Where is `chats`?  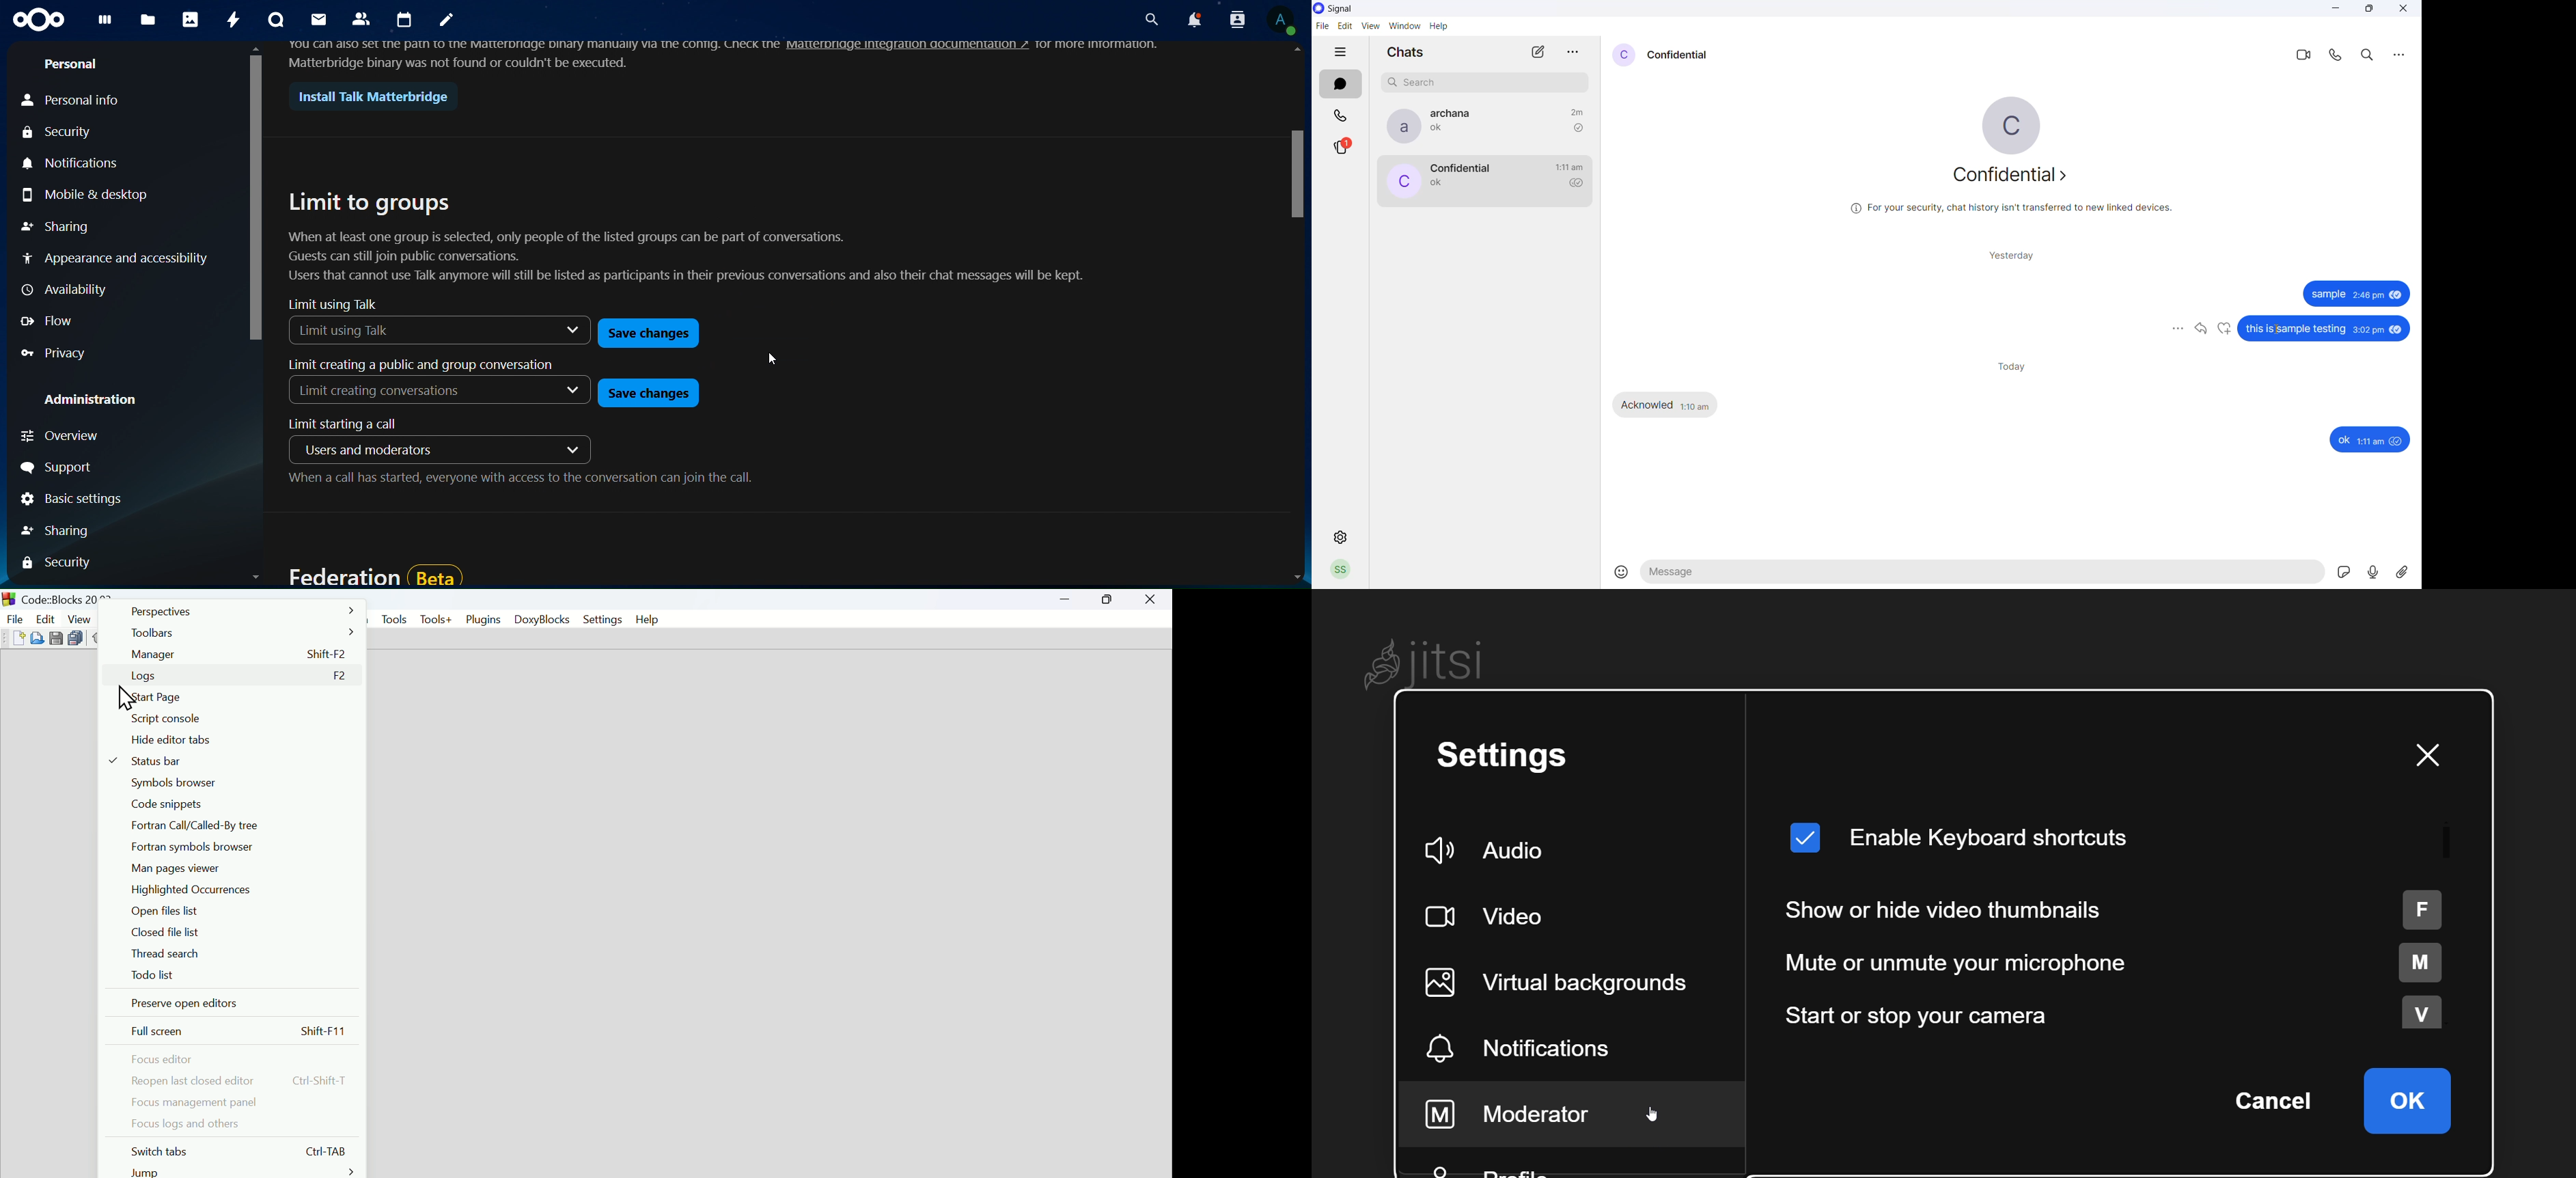
chats is located at coordinates (1340, 84).